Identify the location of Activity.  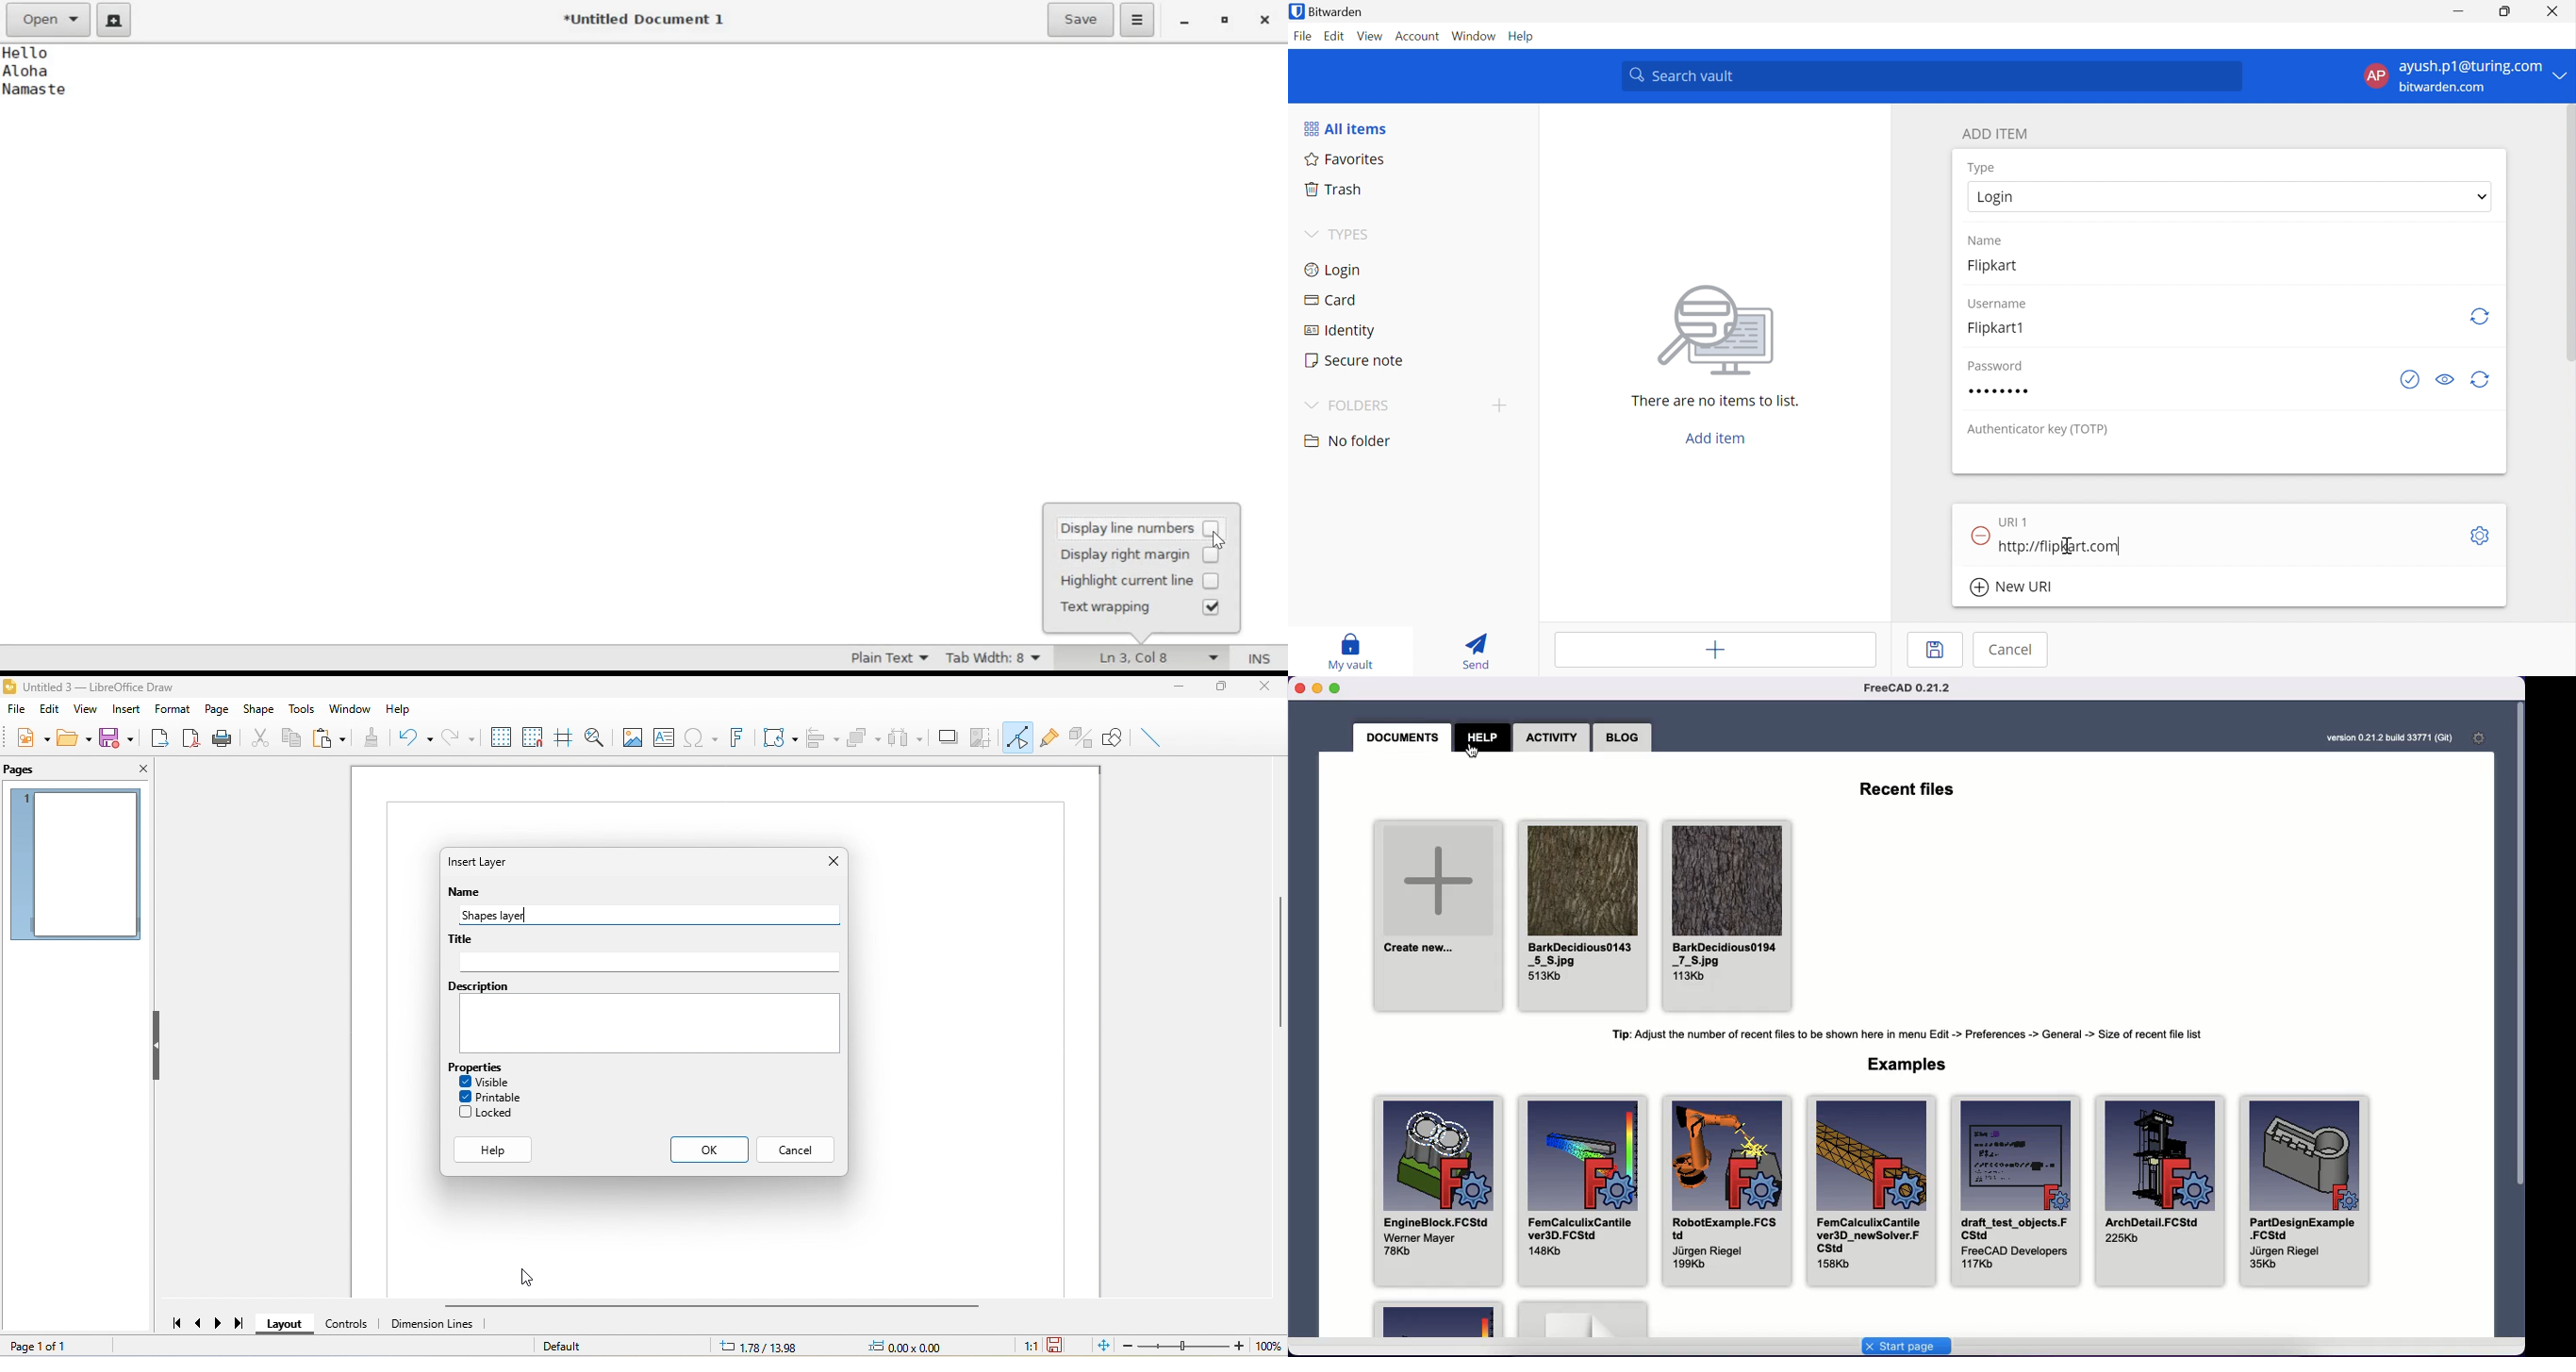
(1550, 735).